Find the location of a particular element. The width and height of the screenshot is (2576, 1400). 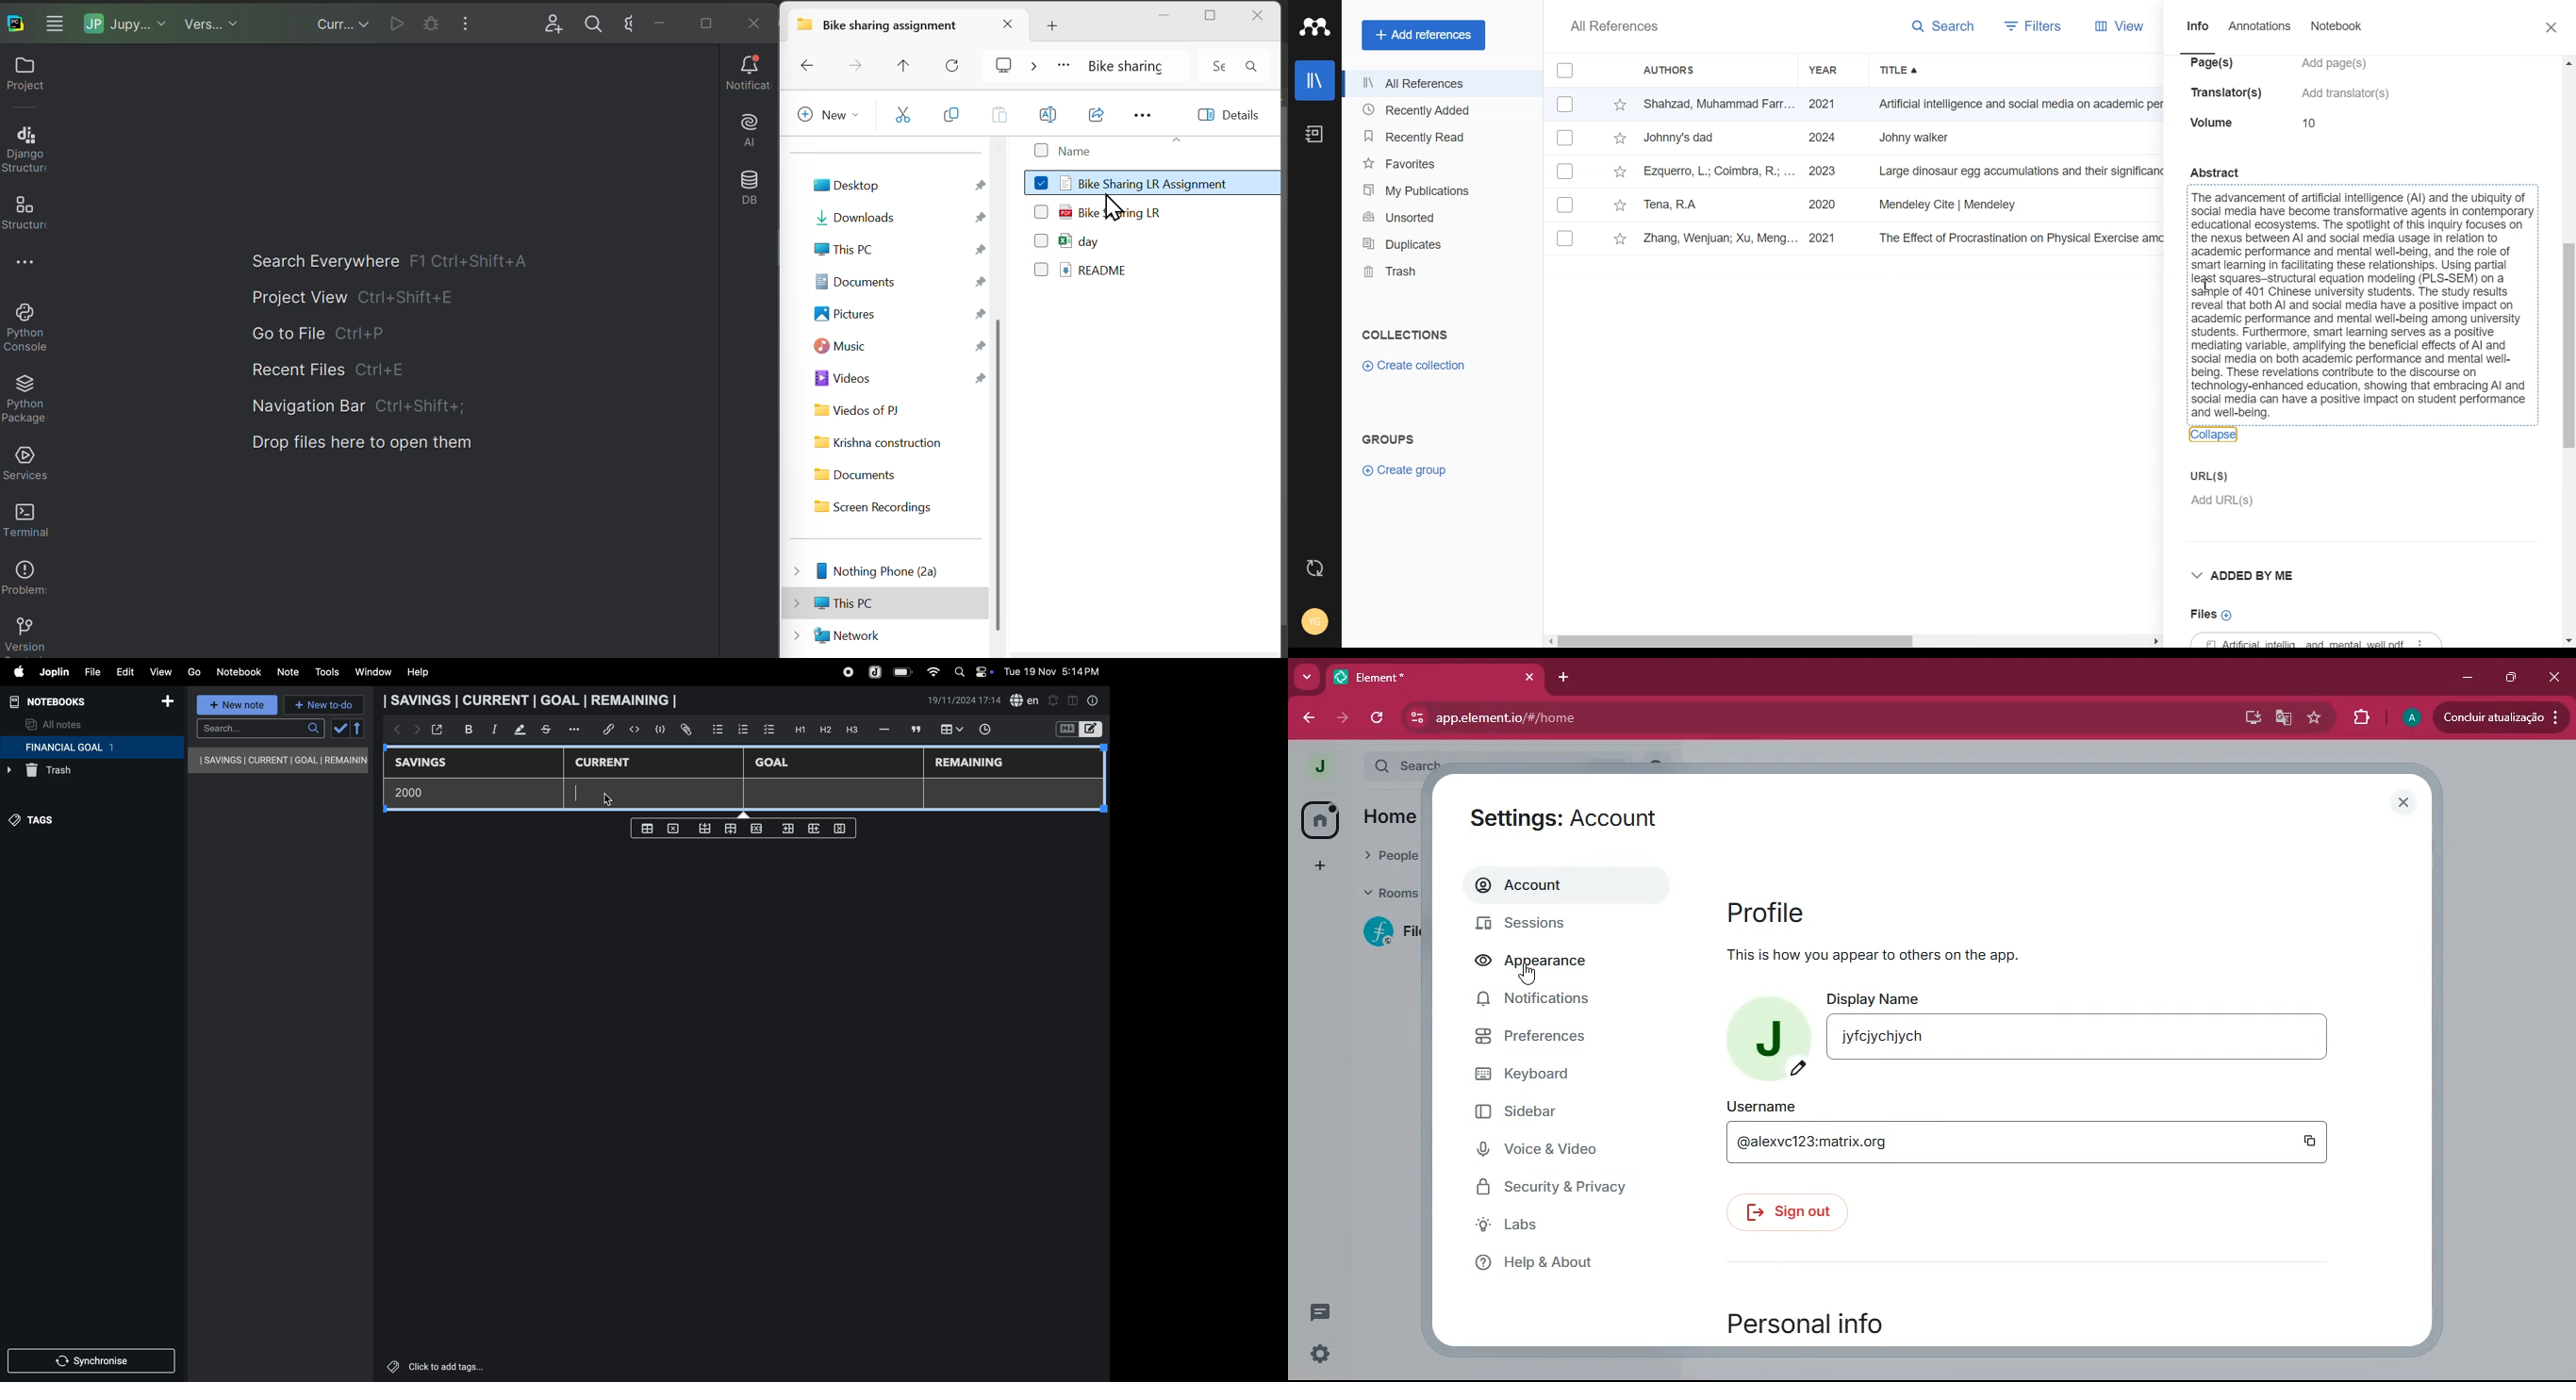

options is located at coordinates (576, 729).